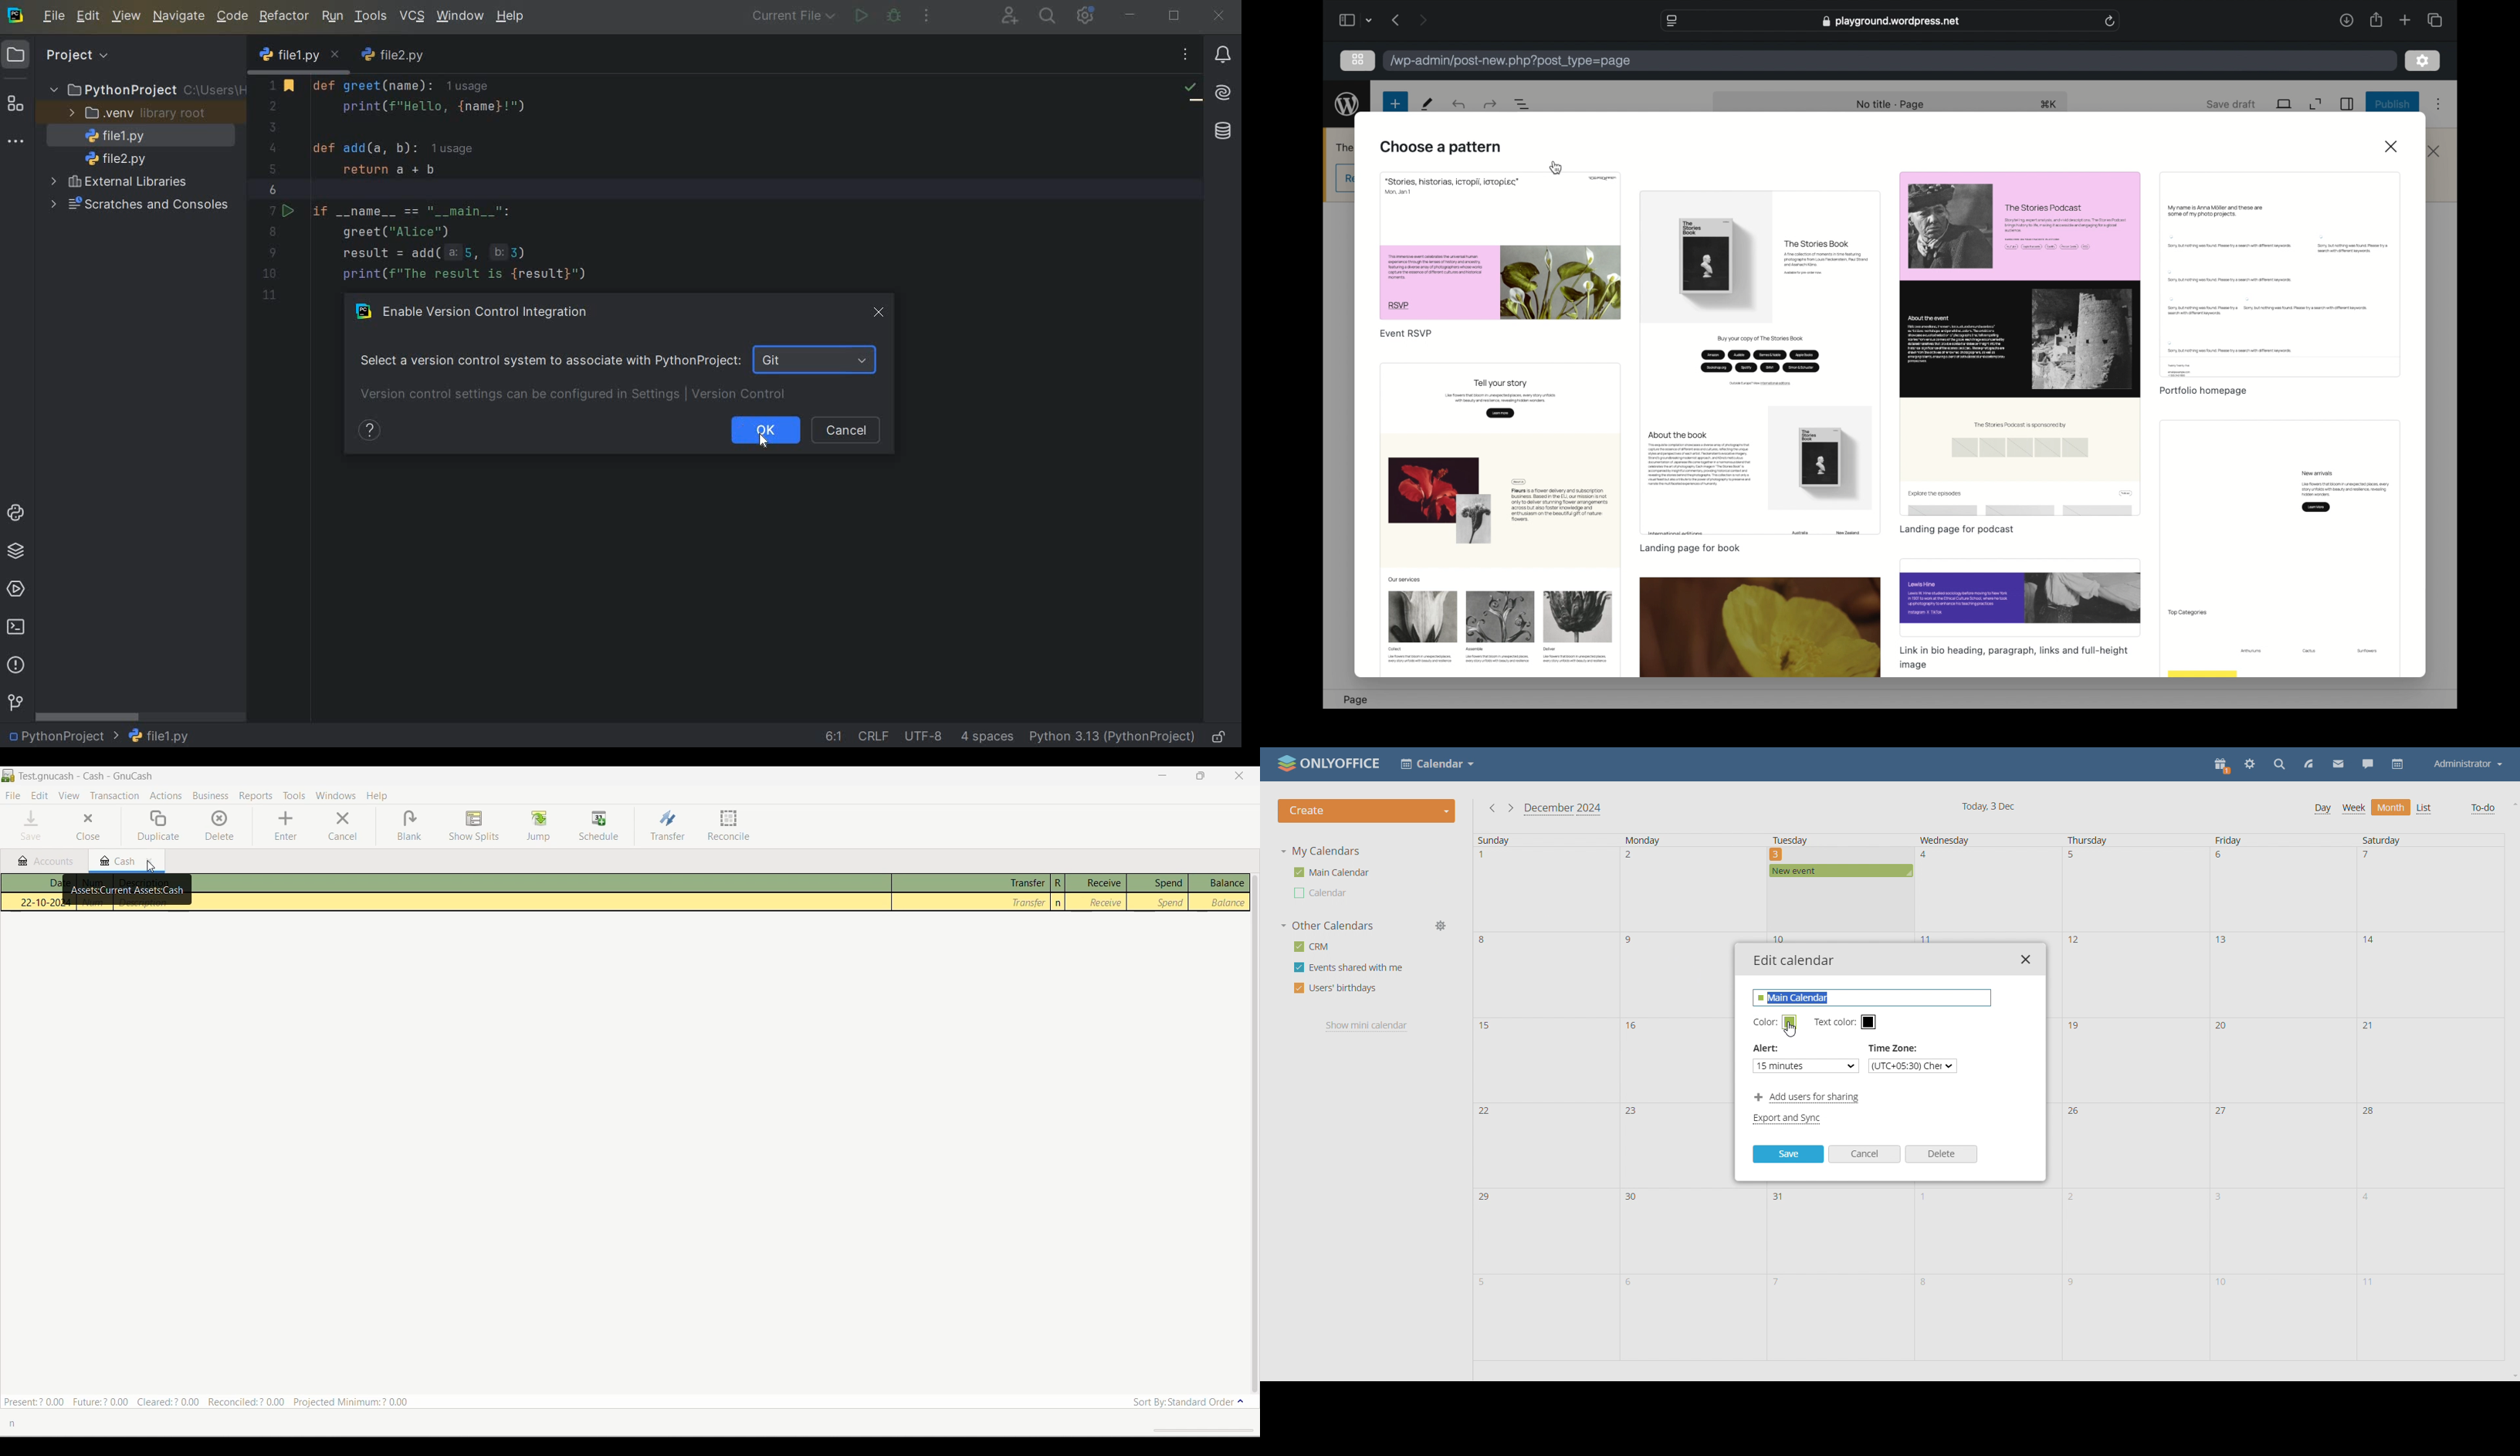  What do you see at coordinates (1890, 22) in the screenshot?
I see `web address` at bounding box center [1890, 22].